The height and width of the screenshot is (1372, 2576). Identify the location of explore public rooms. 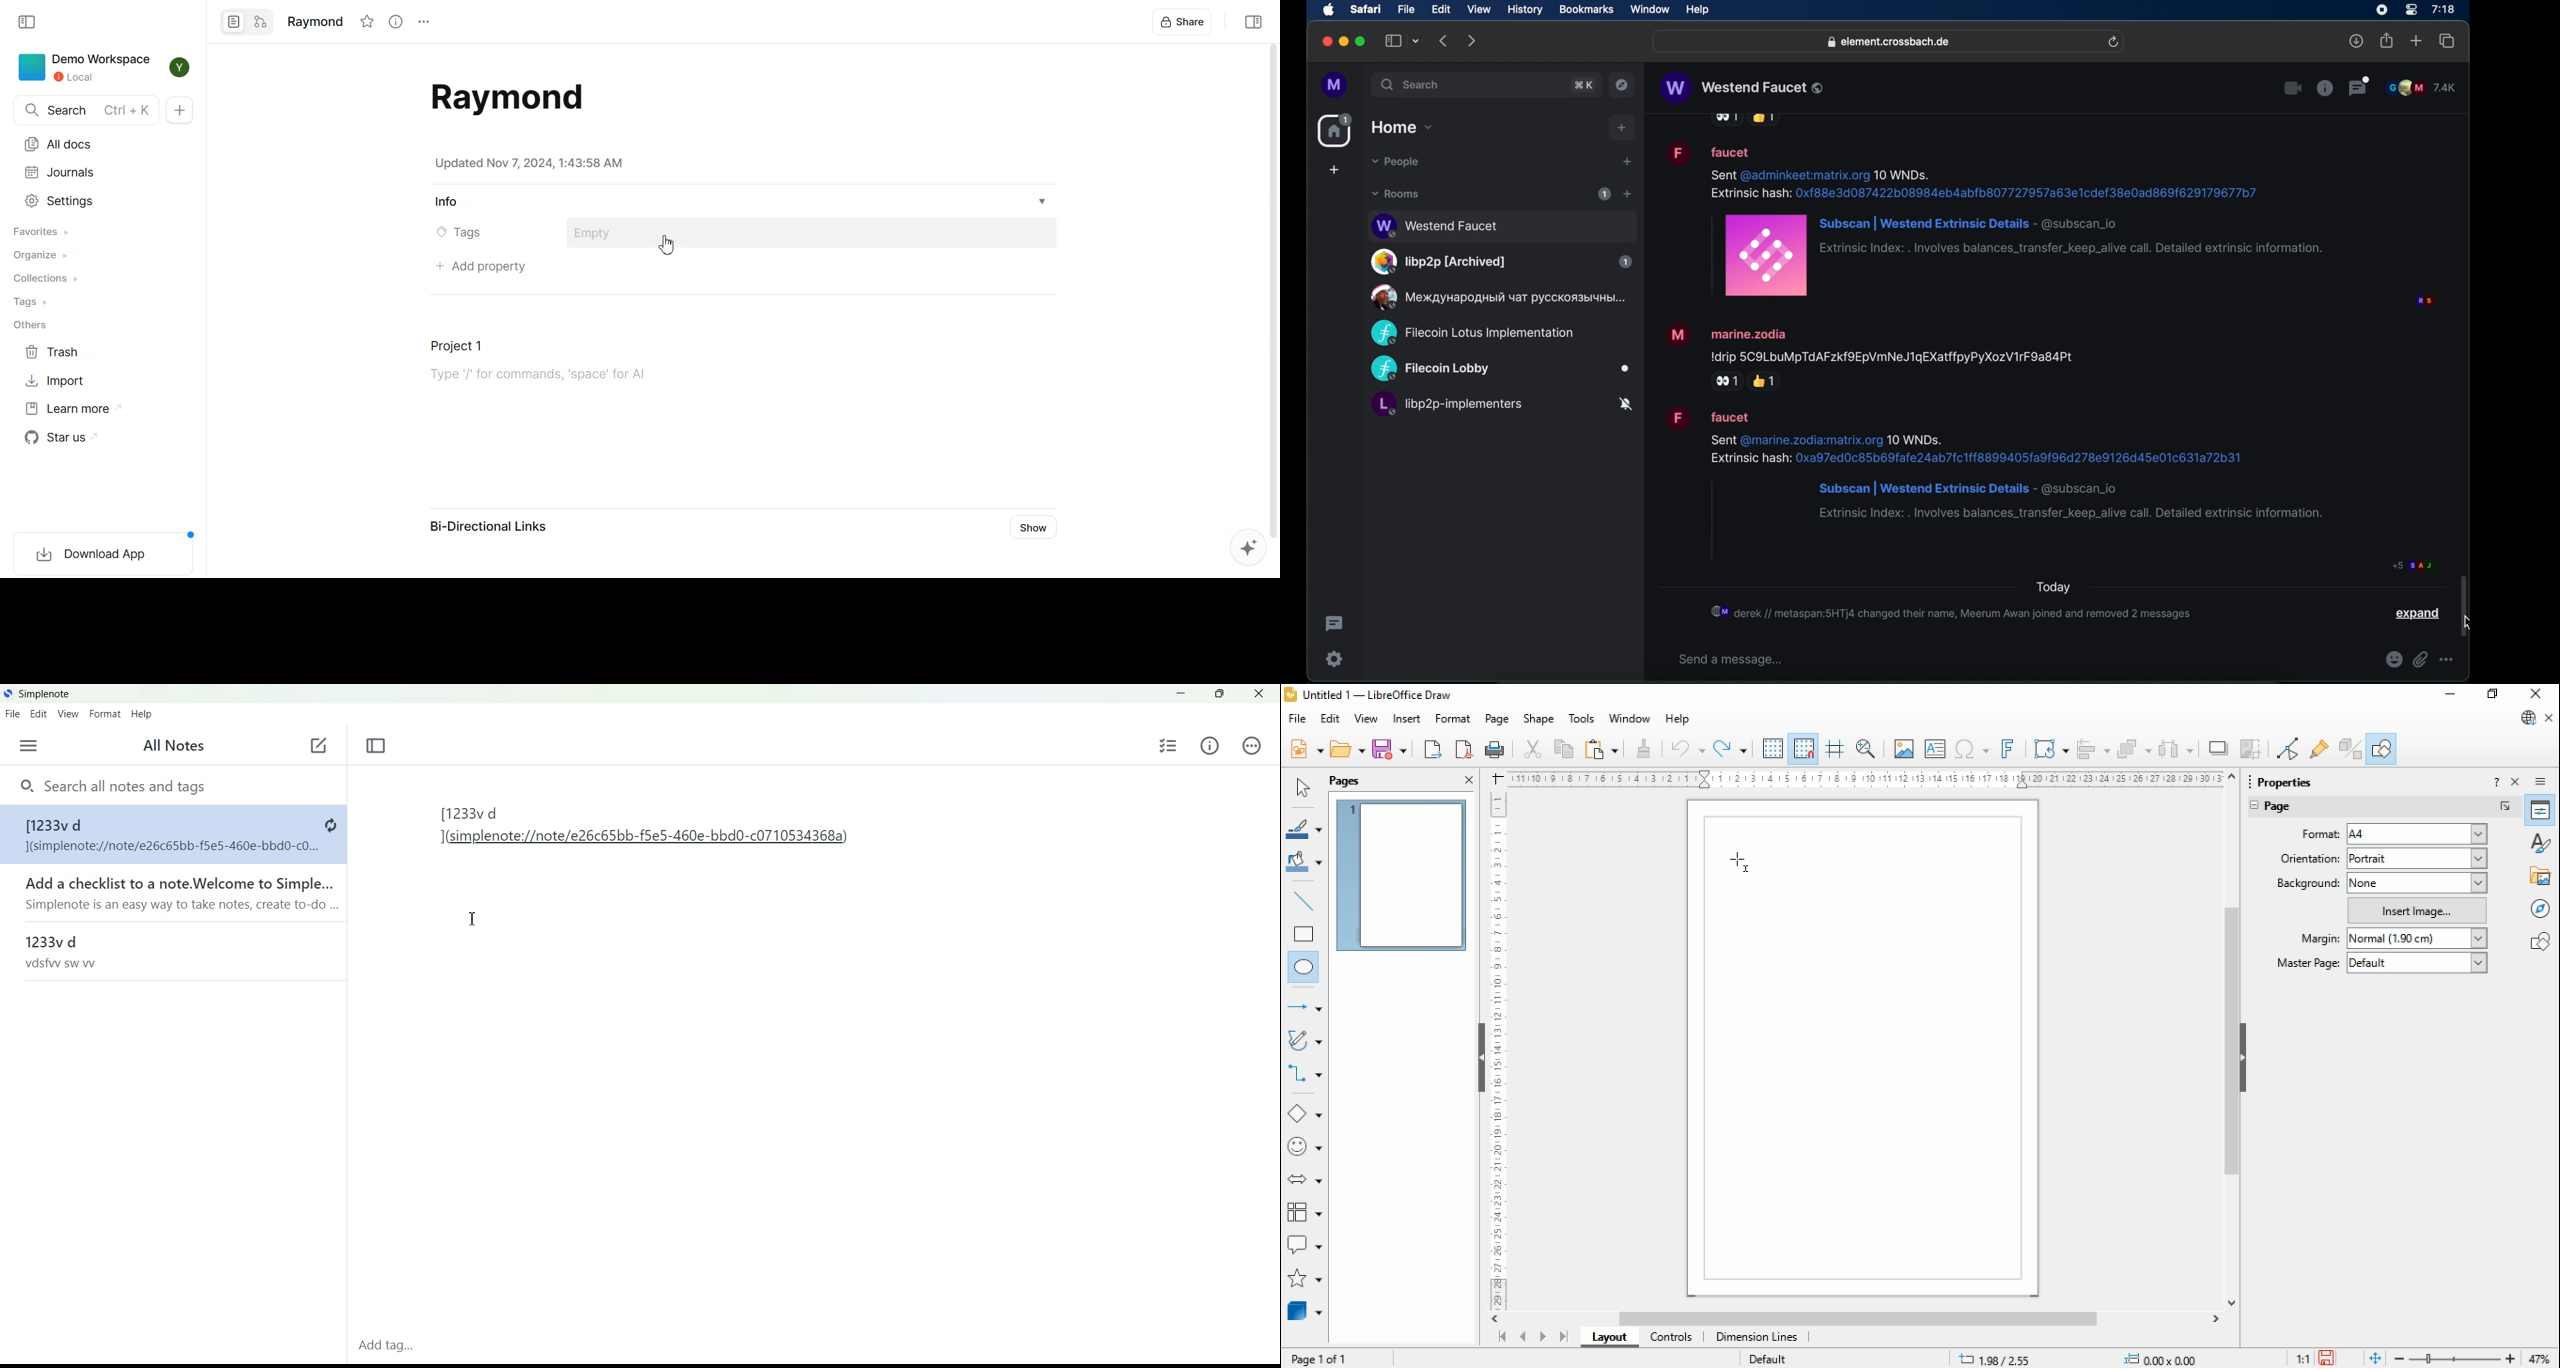
(1622, 85).